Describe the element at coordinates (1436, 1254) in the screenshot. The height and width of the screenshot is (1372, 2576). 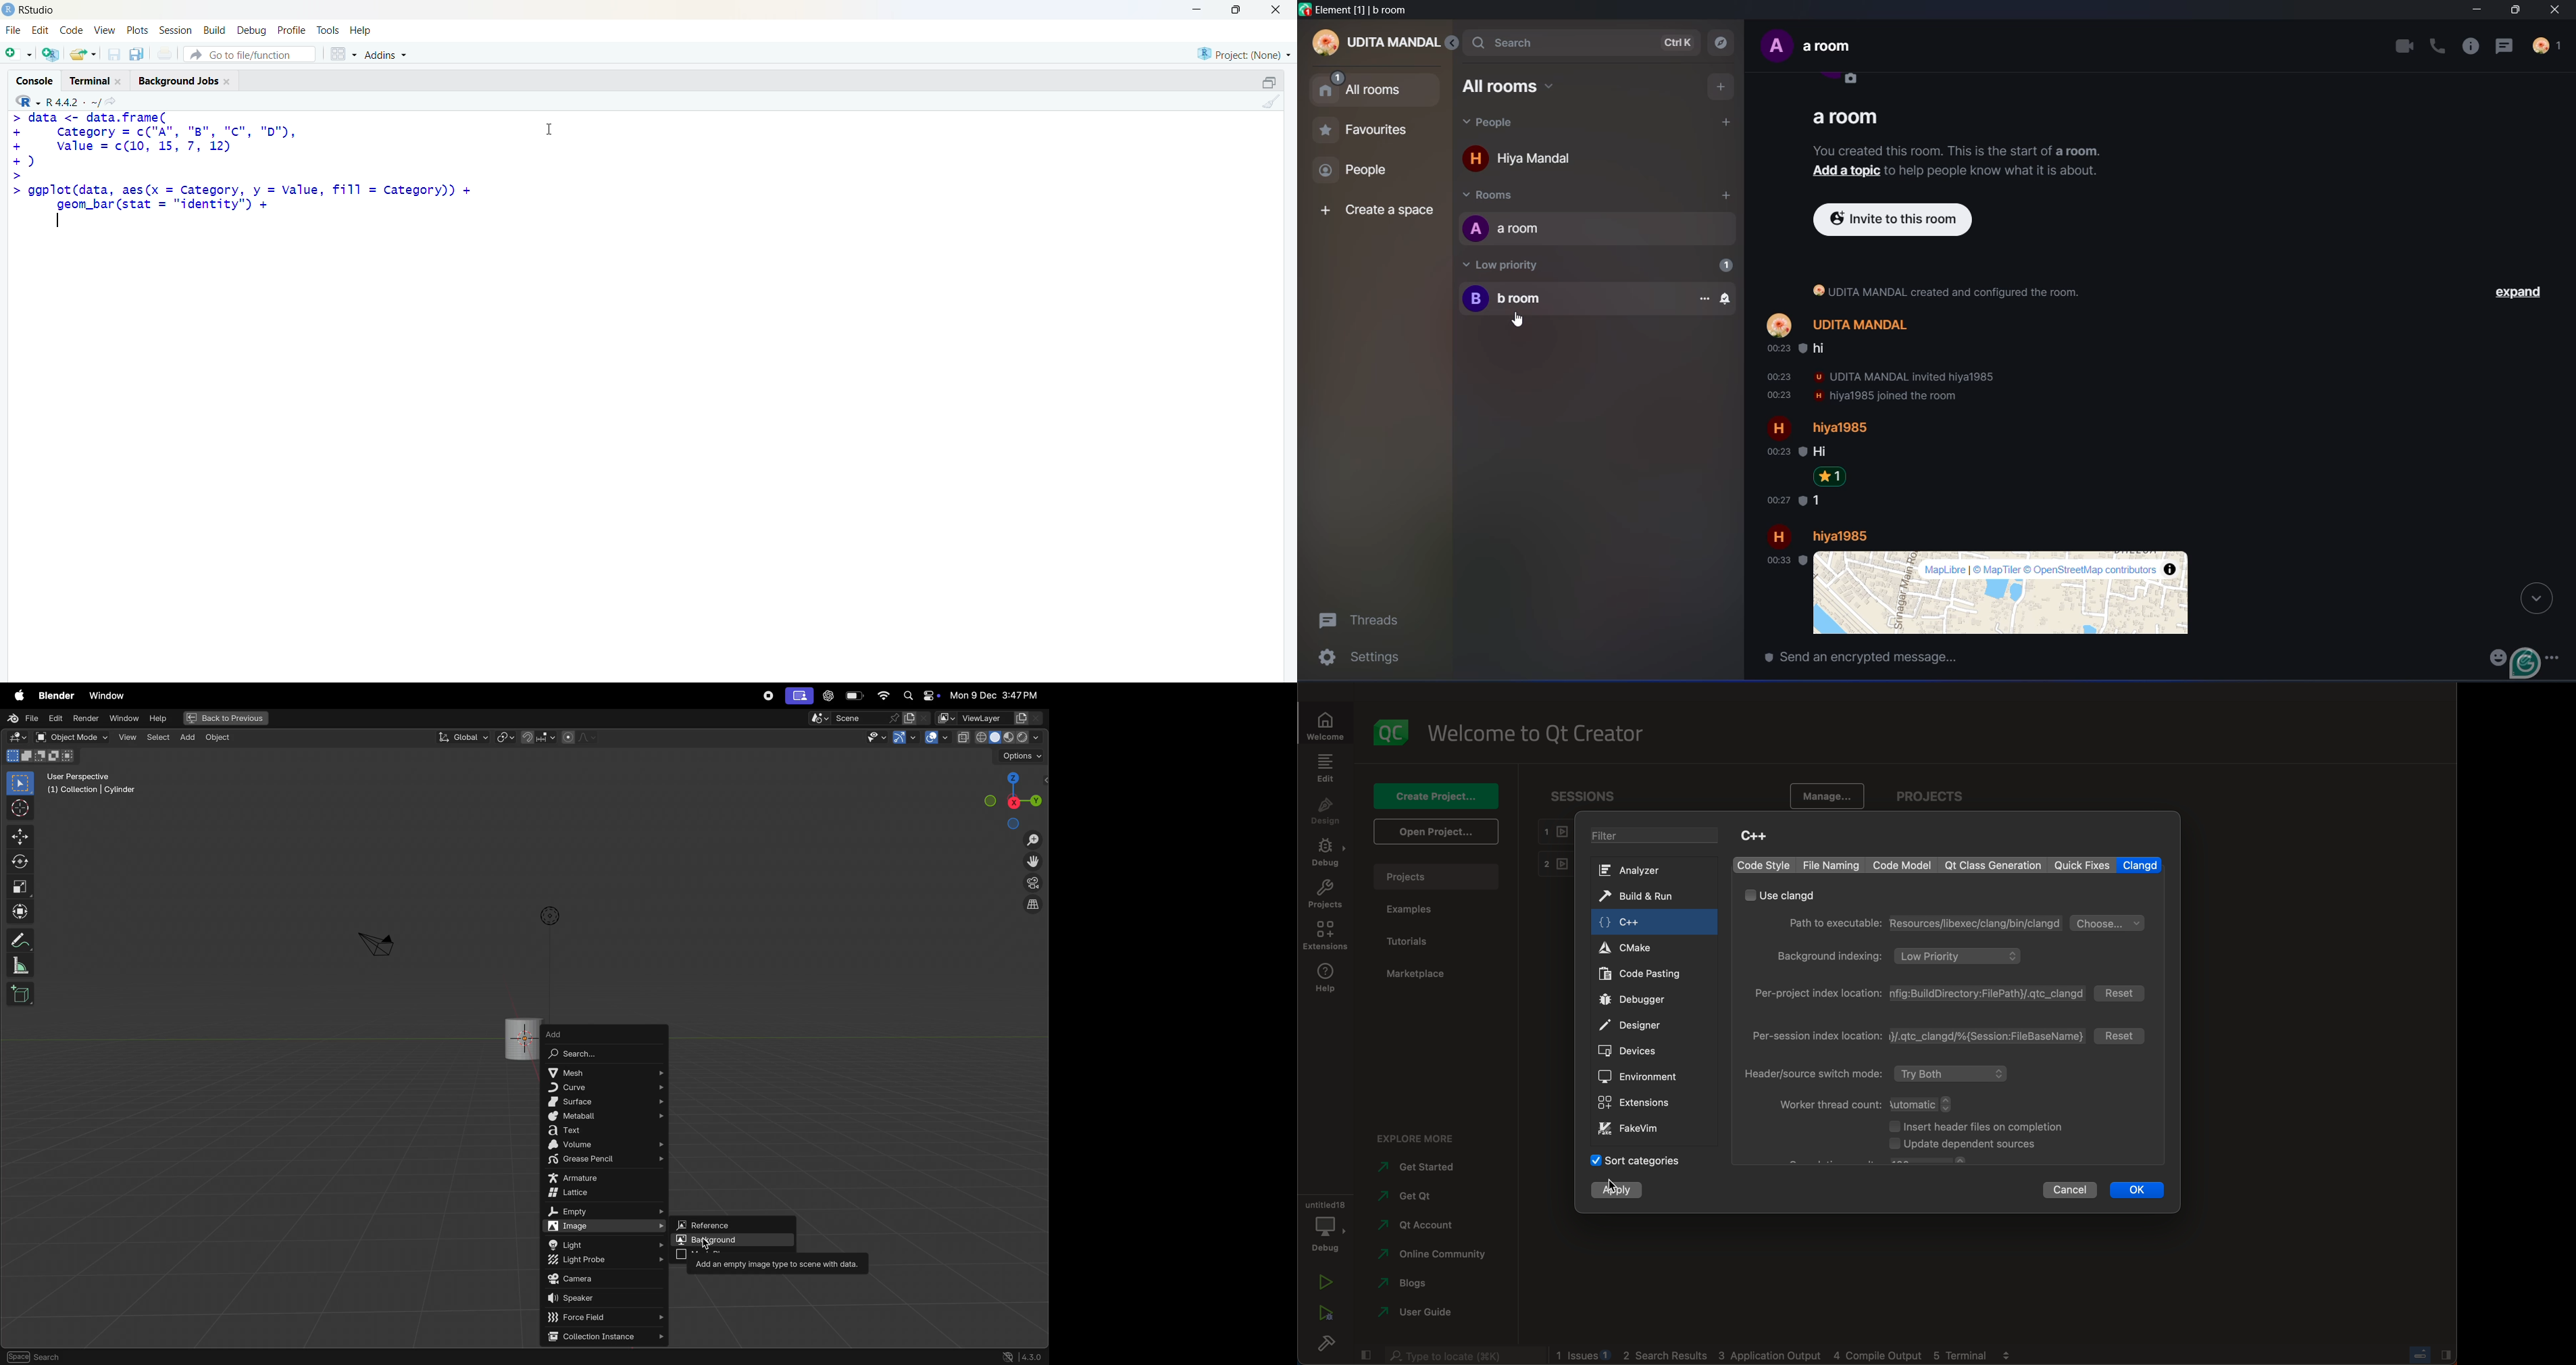
I see `community` at that location.